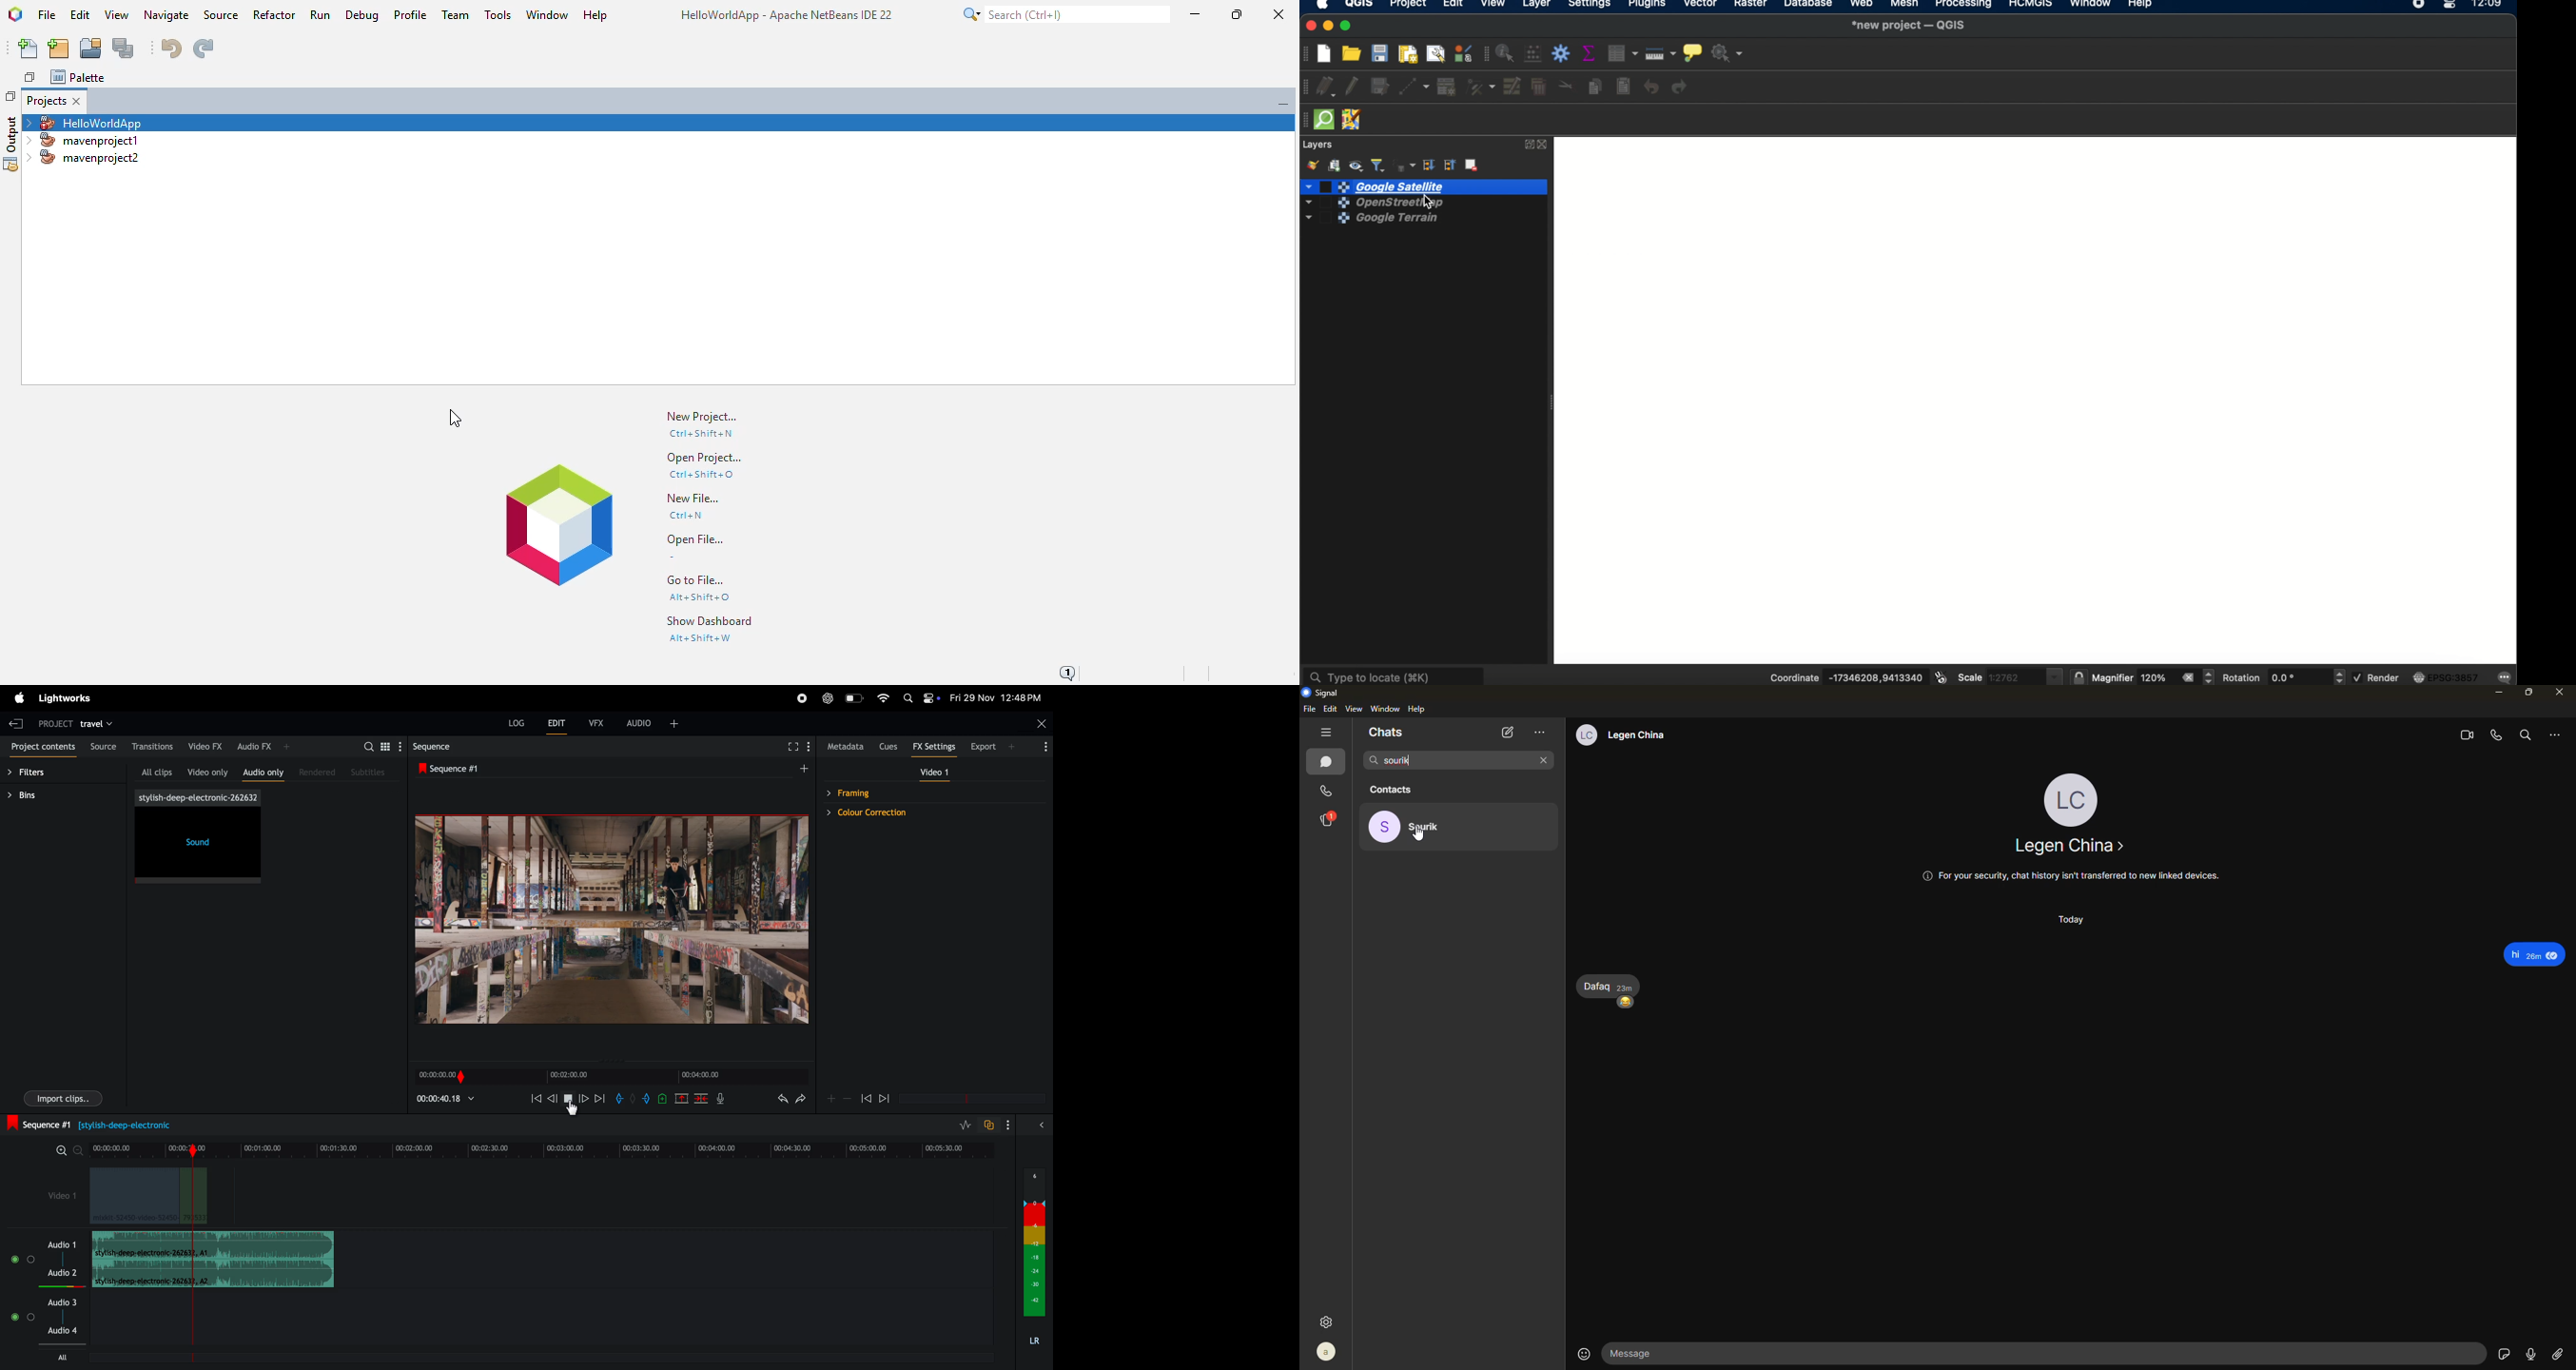  What do you see at coordinates (1446, 87) in the screenshot?
I see `add record` at bounding box center [1446, 87].